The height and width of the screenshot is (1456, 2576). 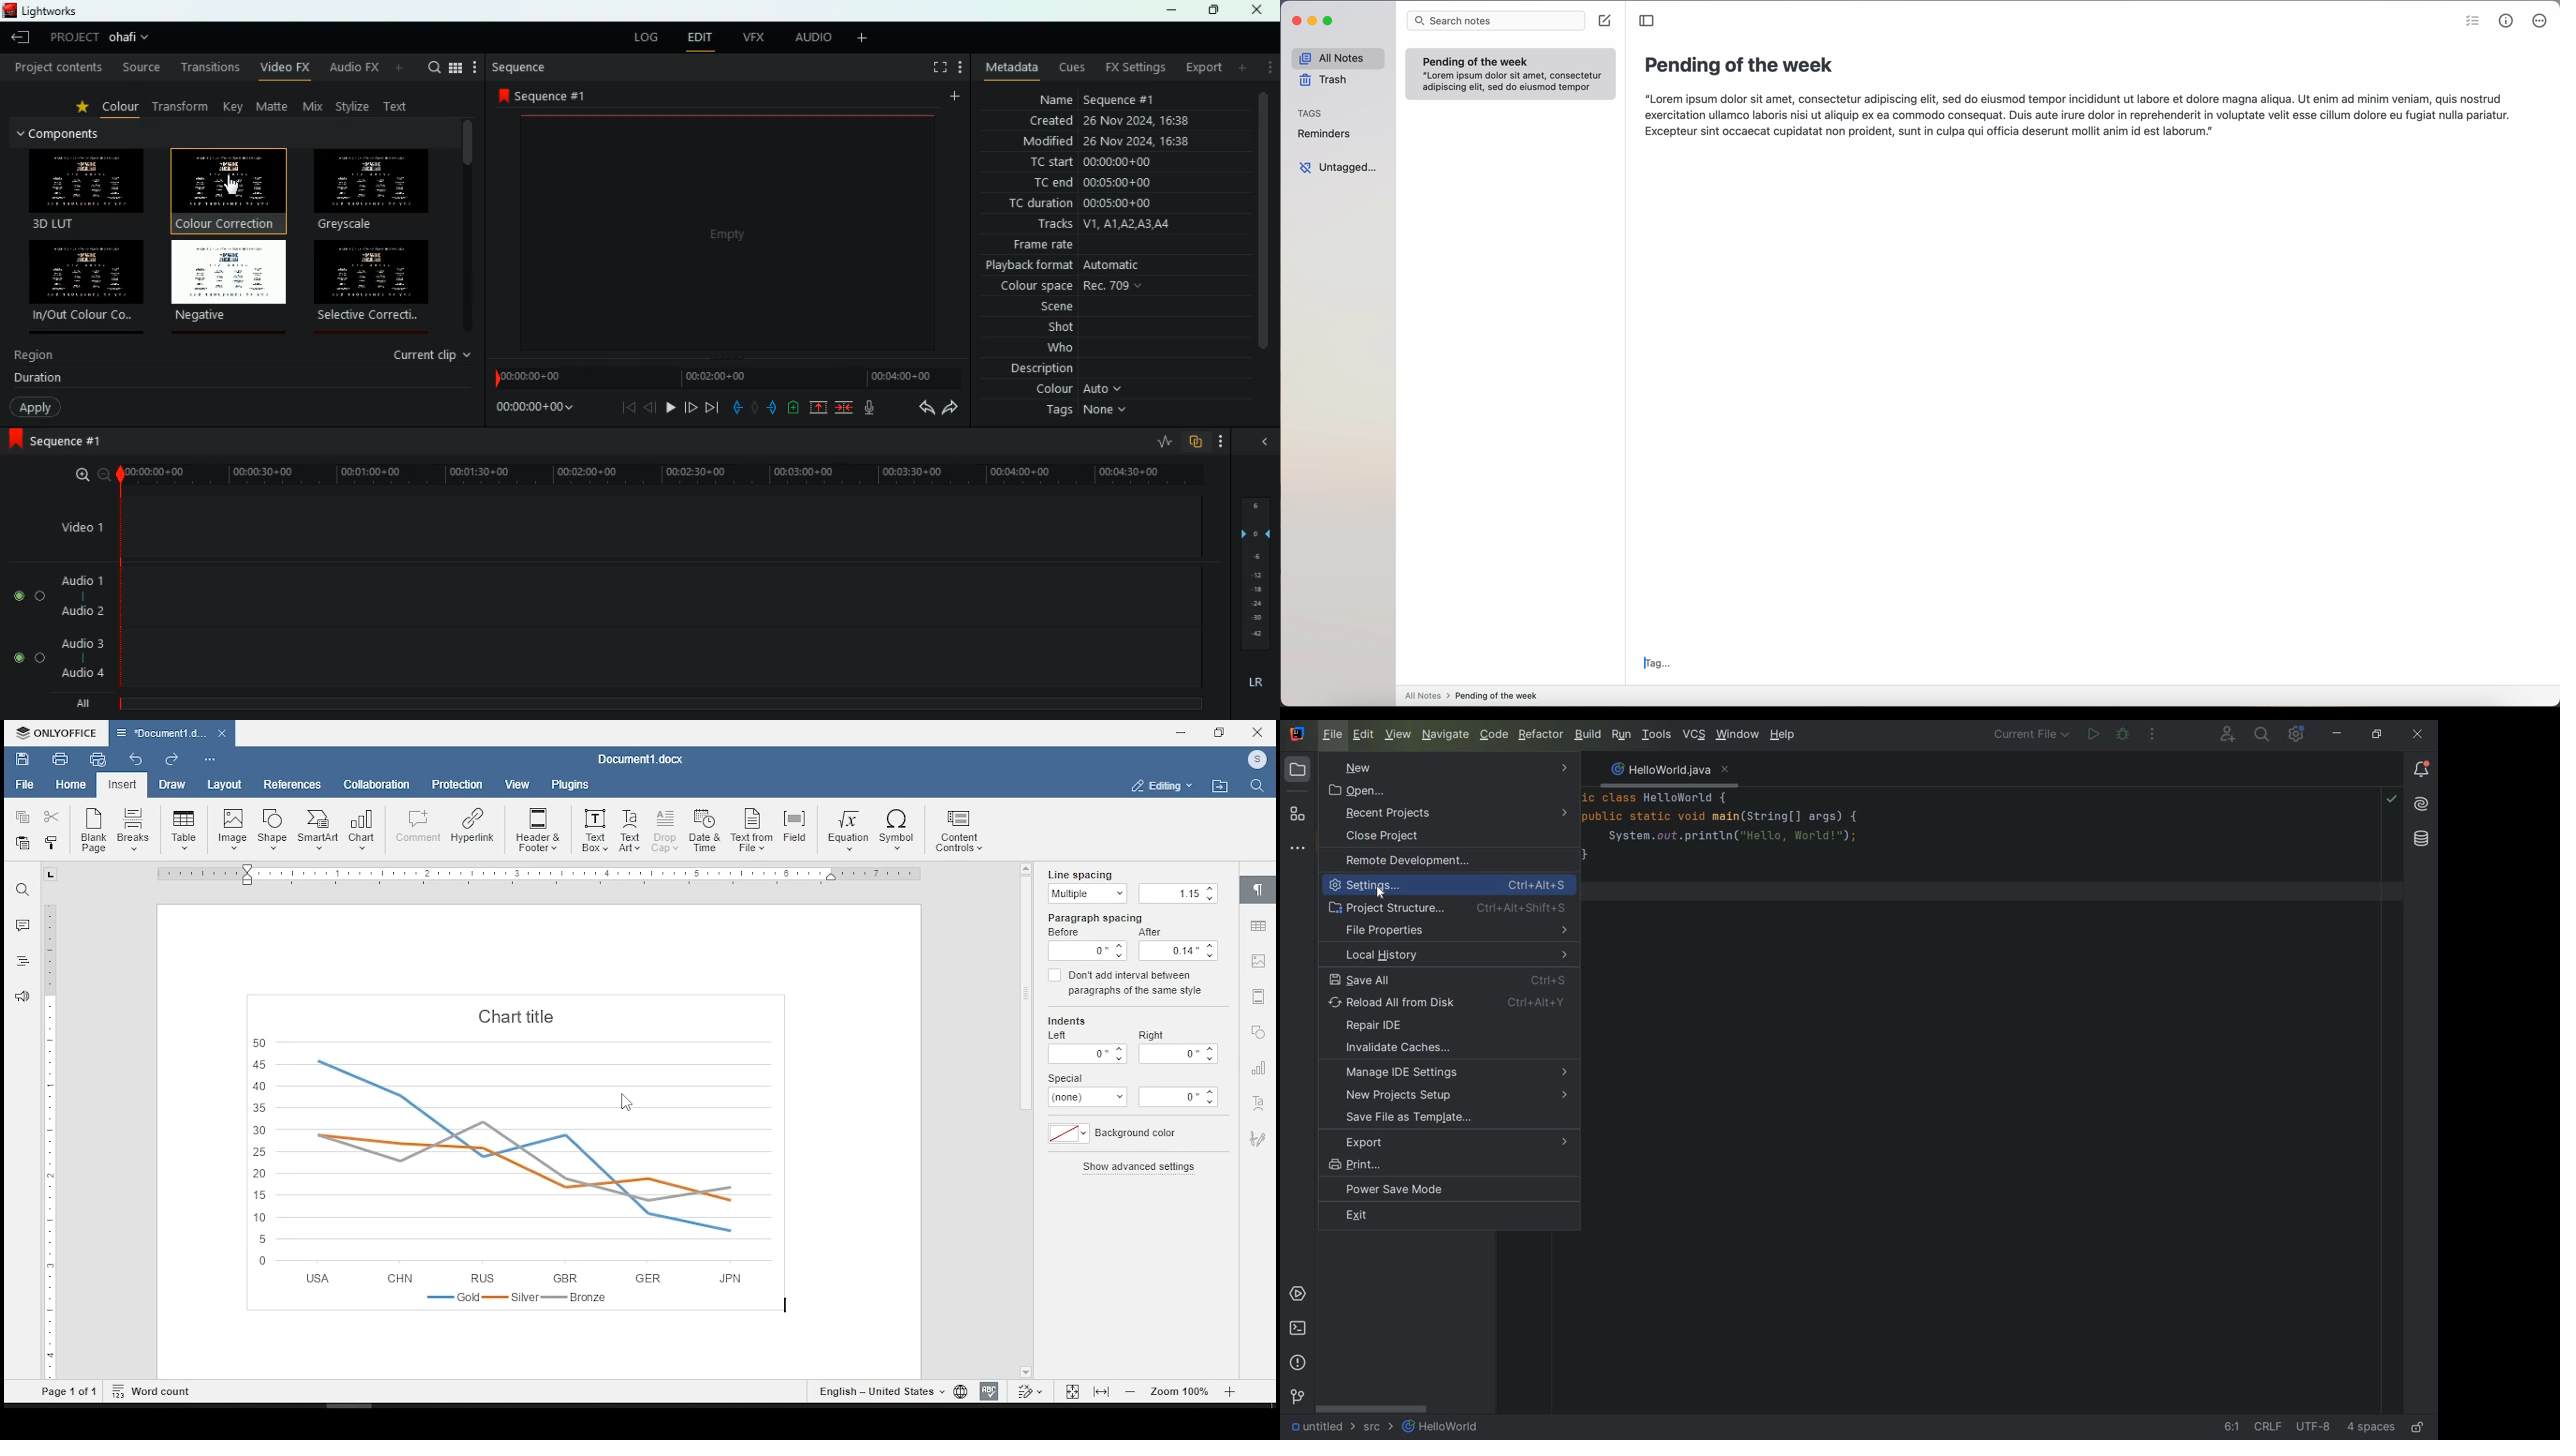 What do you see at coordinates (1162, 441) in the screenshot?
I see `ray` at bounding box center [1162, 441].